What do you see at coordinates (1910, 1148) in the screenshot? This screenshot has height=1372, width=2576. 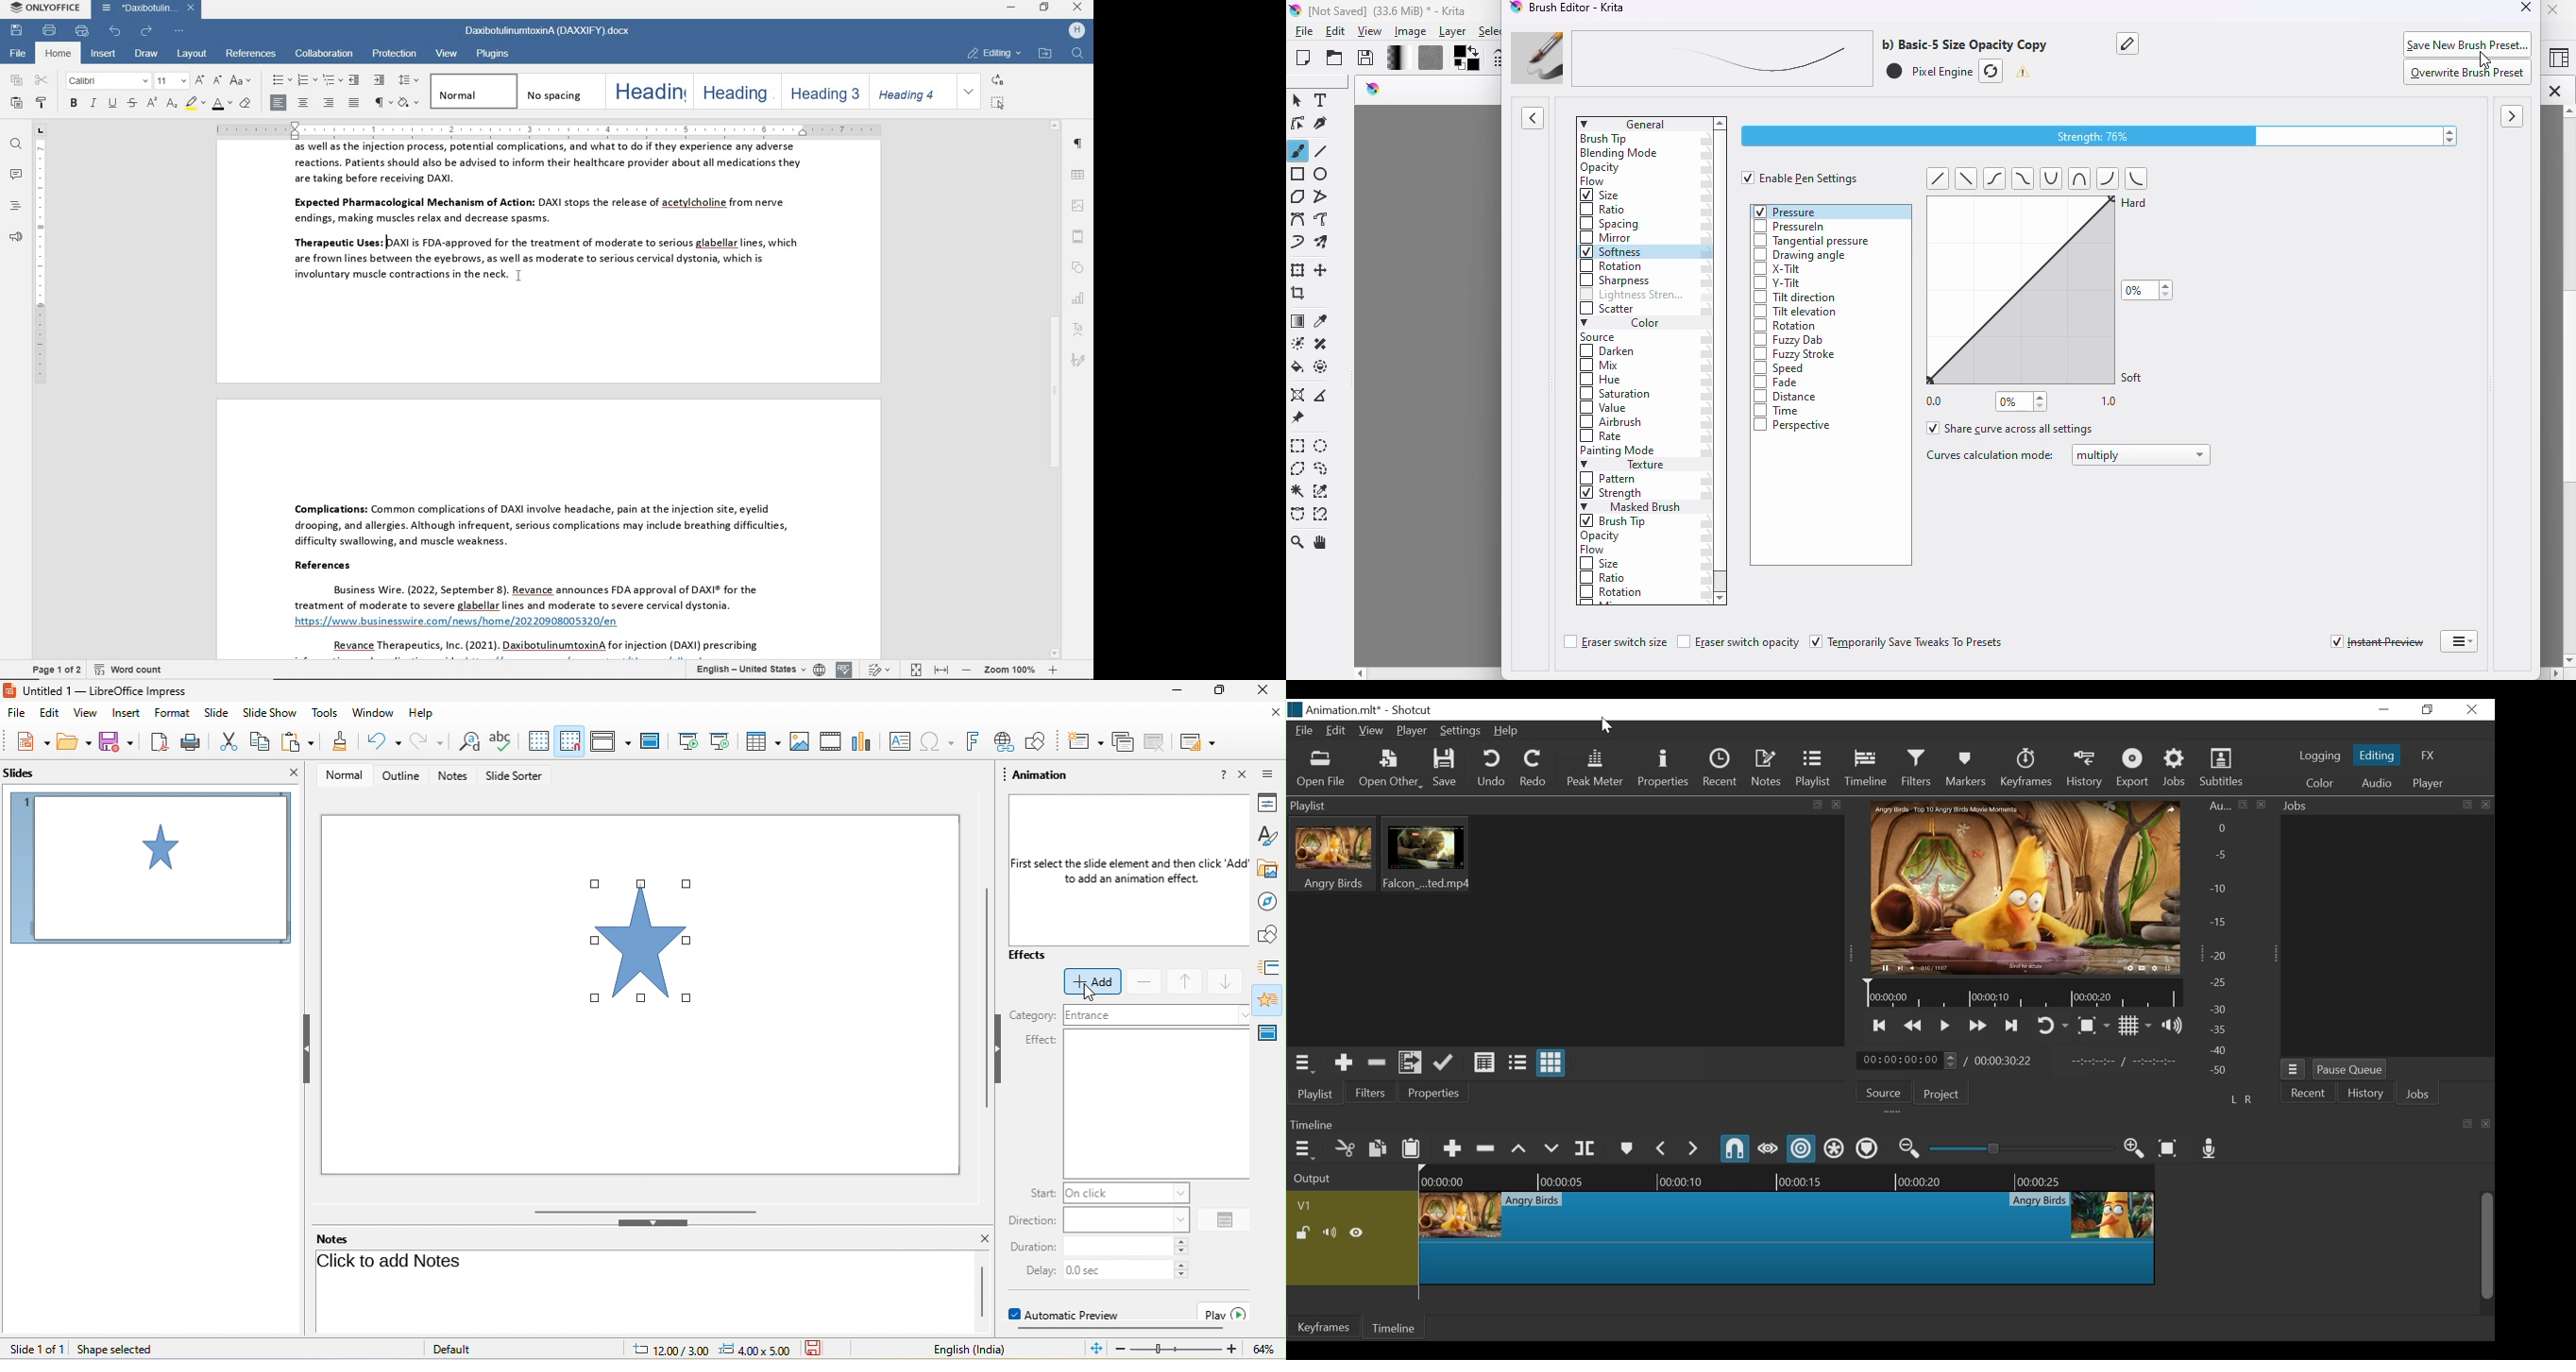 I see `Zoom timeline out` at bounding box center [1910, 1148].